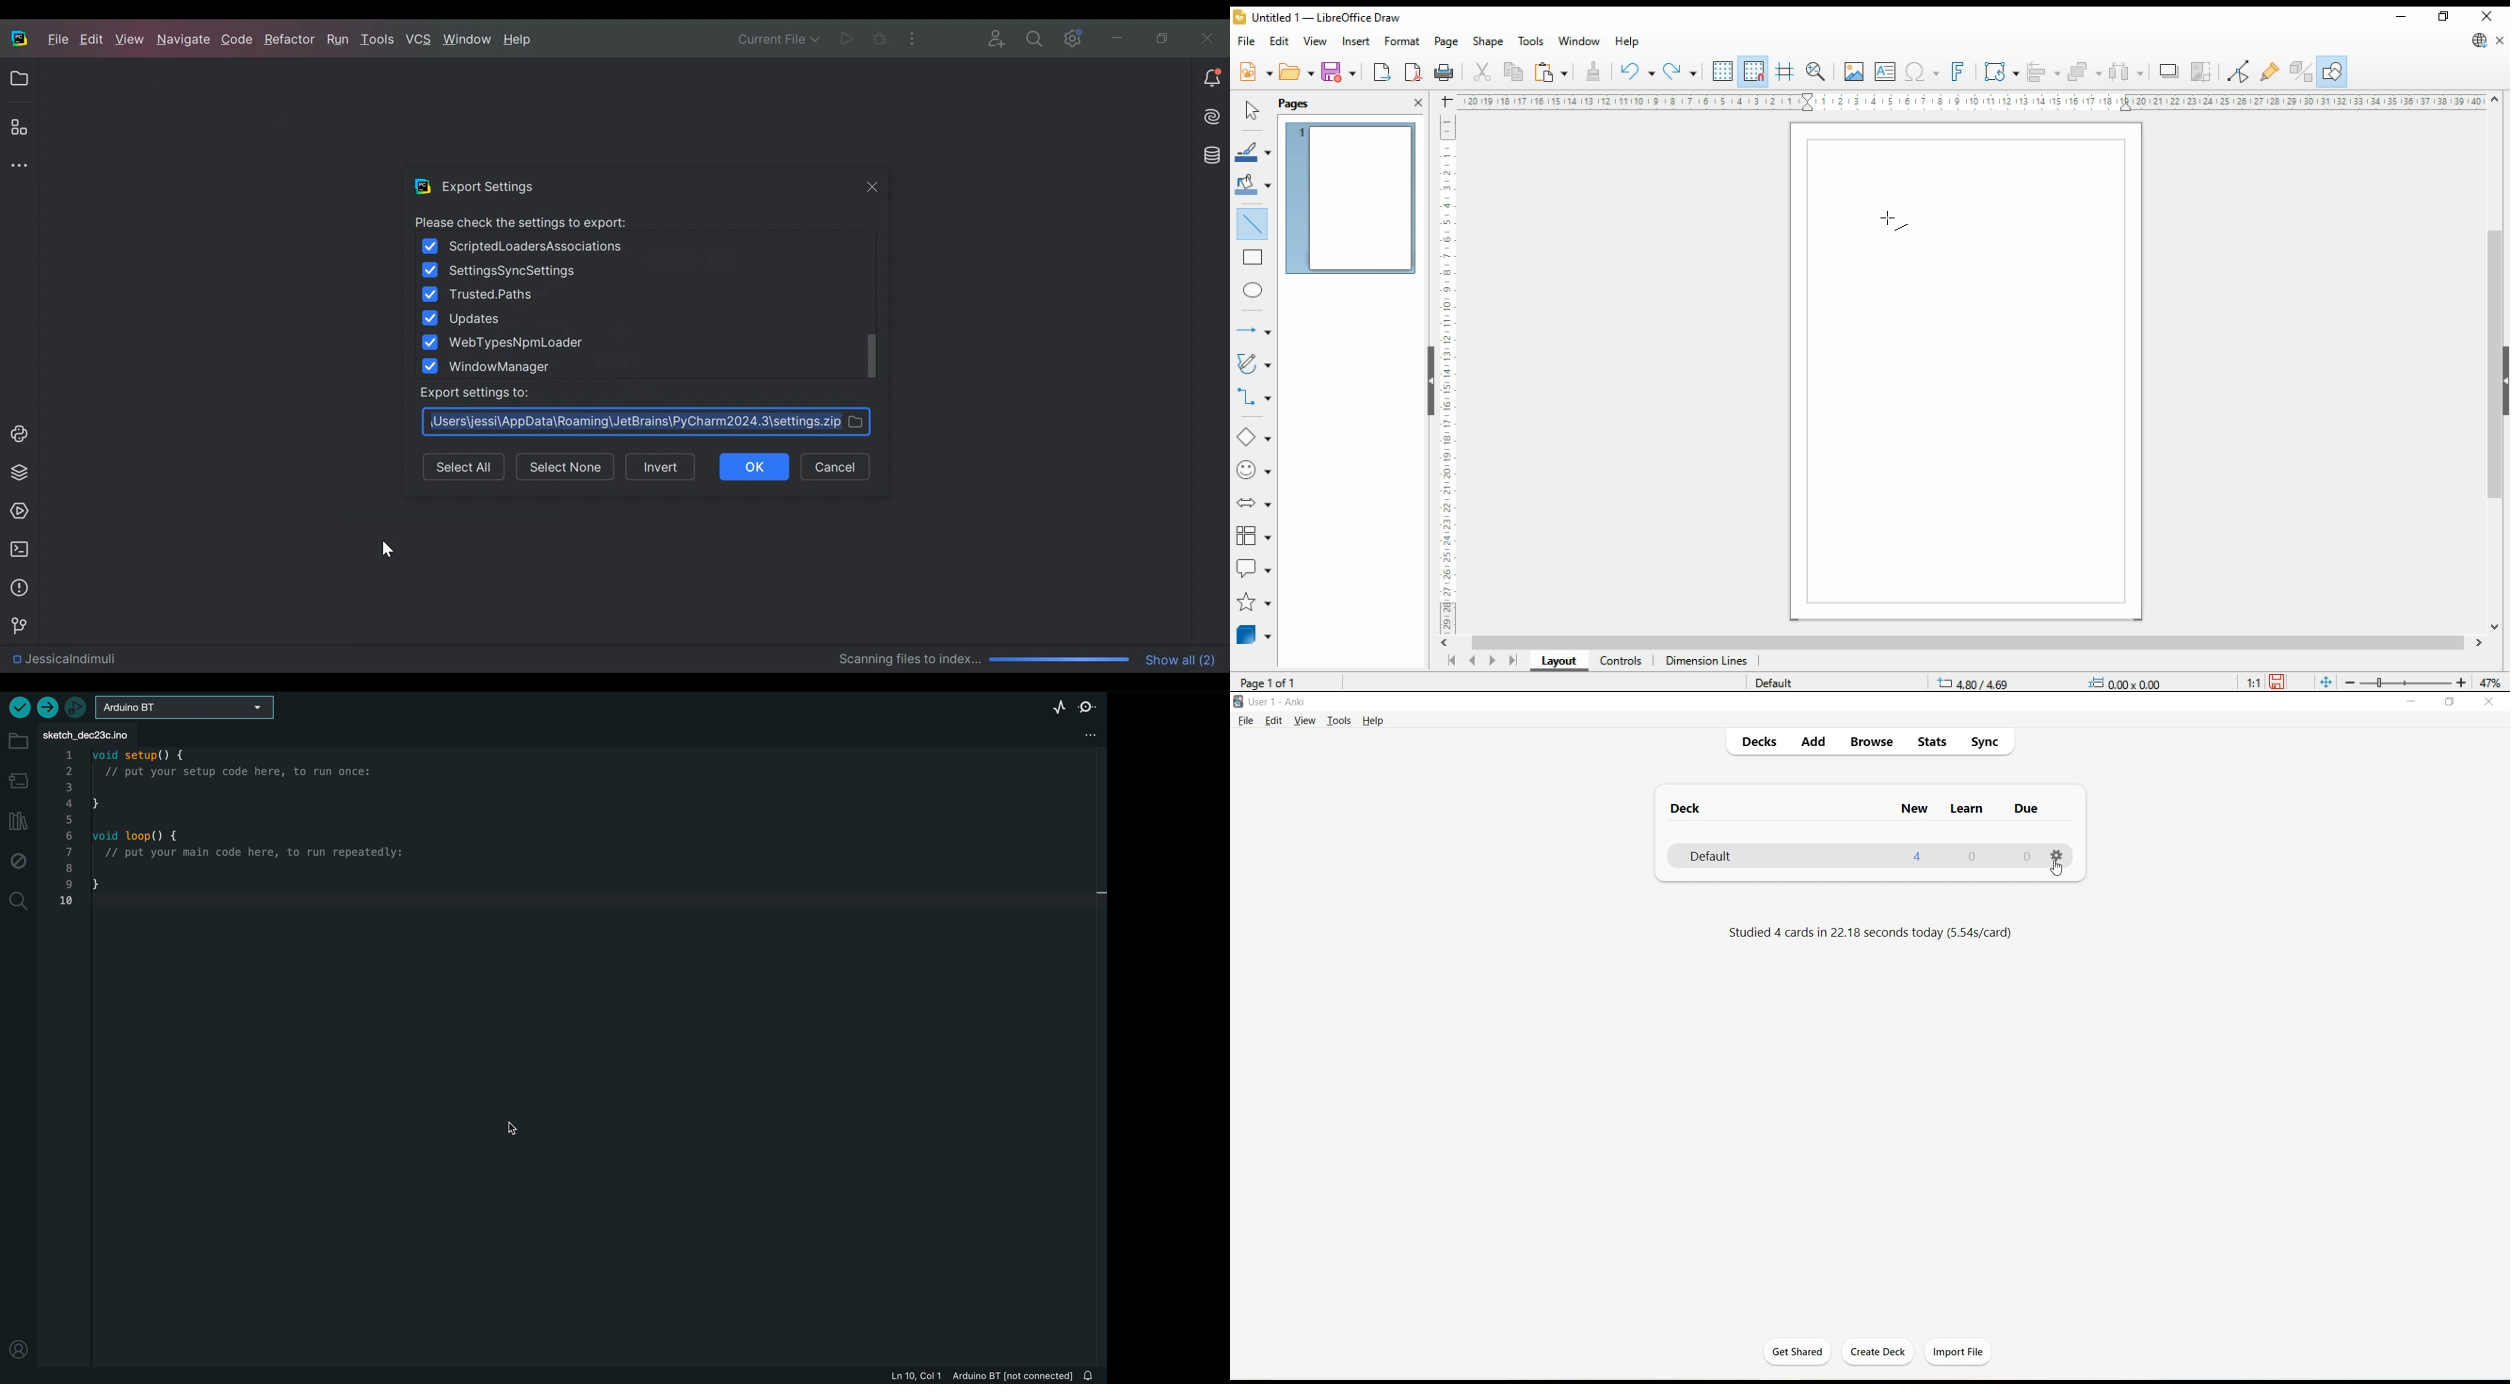 This screenshot has width=2520, height=1400. I want to click on Create Deck, so click(1877, 1351).